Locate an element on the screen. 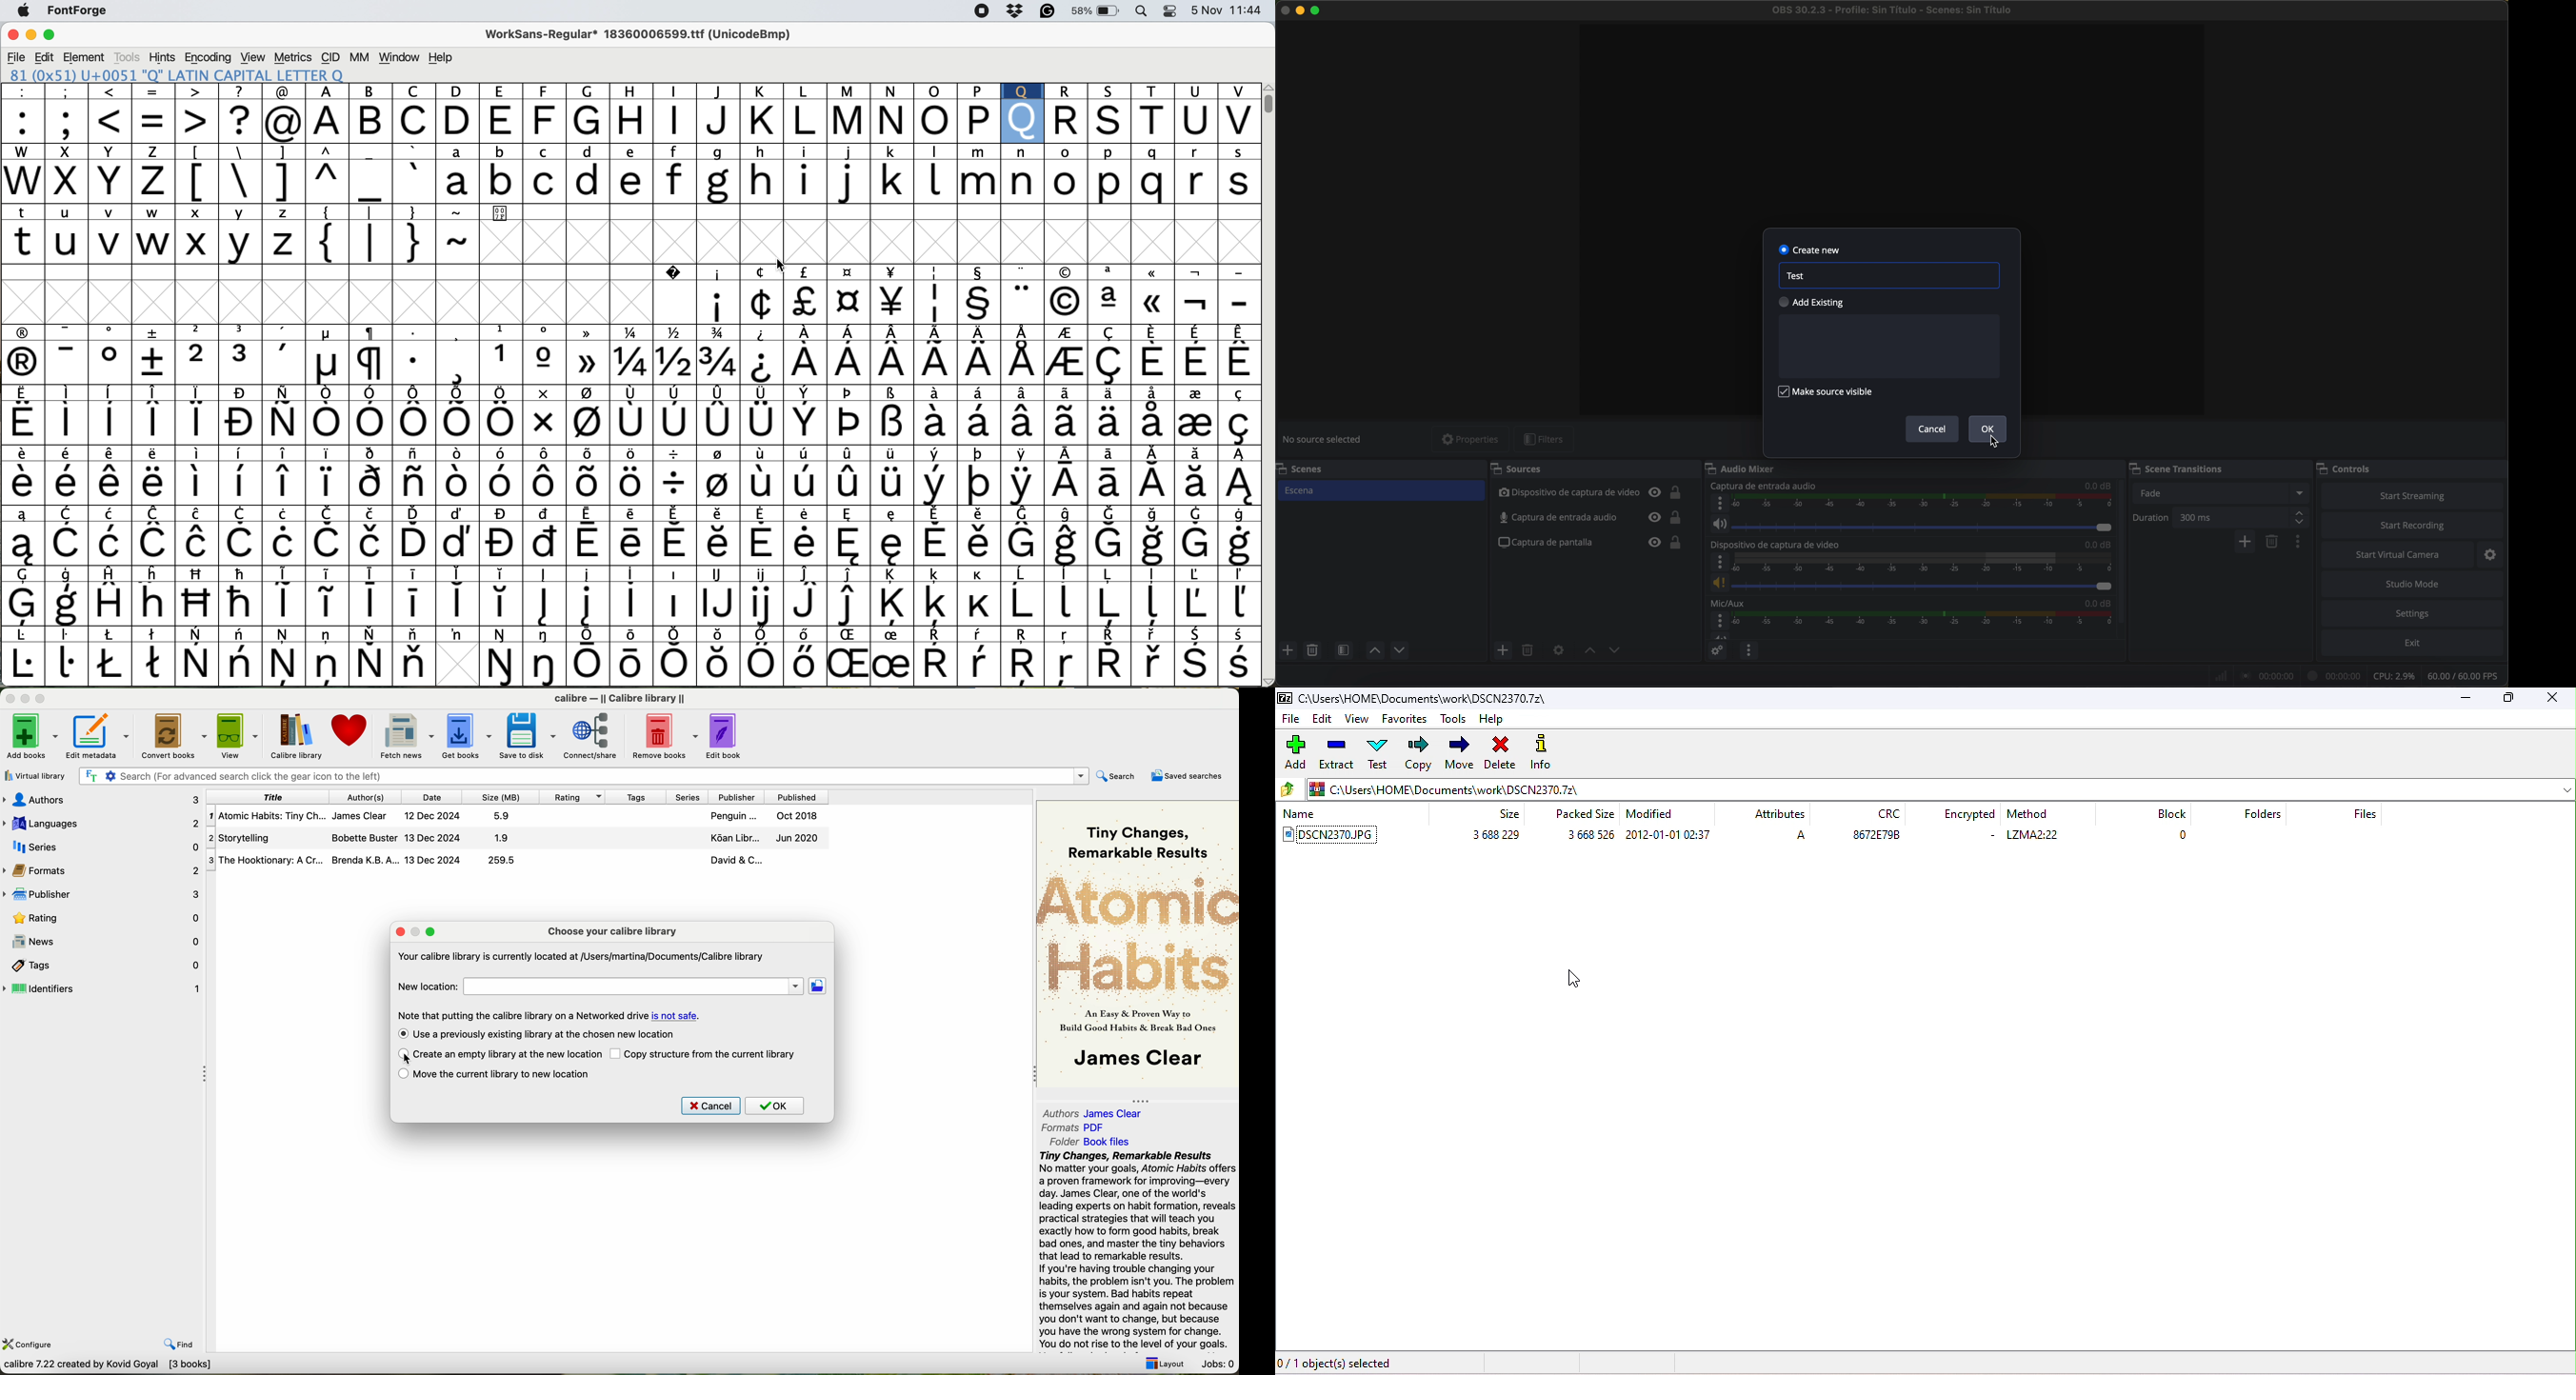 The image size is (2576, 1400). author is located at coordinates (367, 797).